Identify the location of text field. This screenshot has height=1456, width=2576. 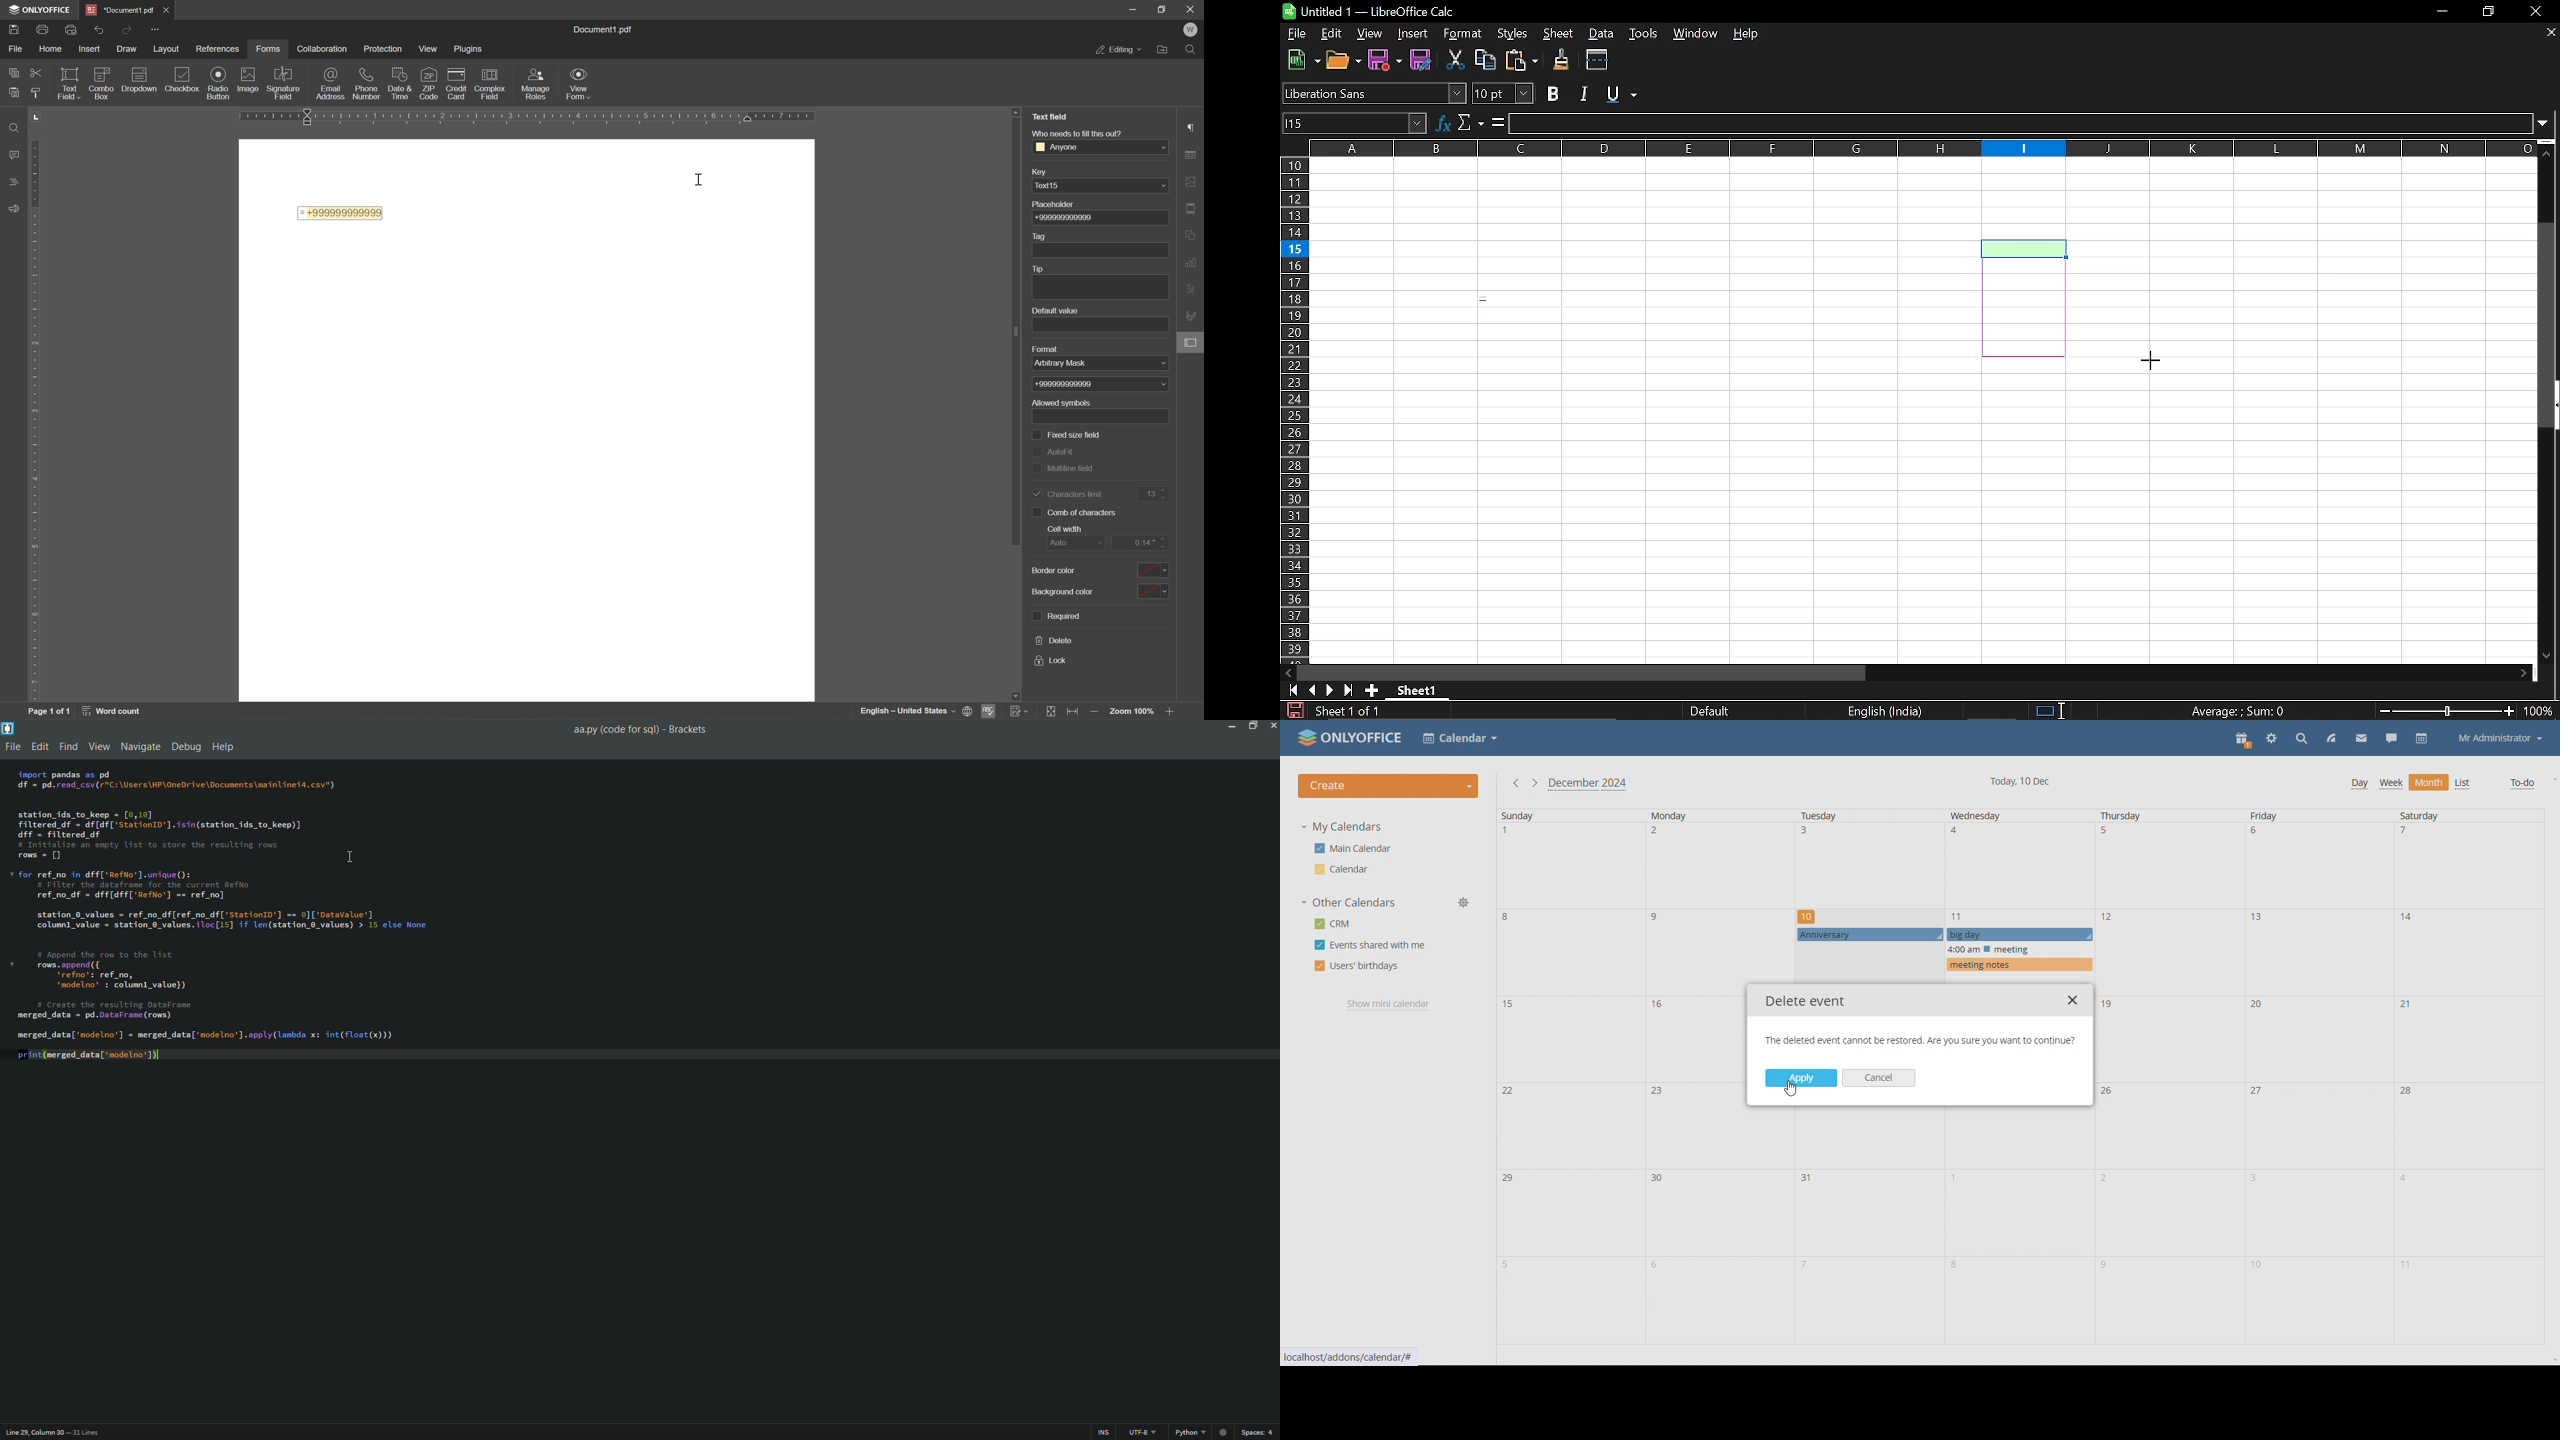
(70, 85).